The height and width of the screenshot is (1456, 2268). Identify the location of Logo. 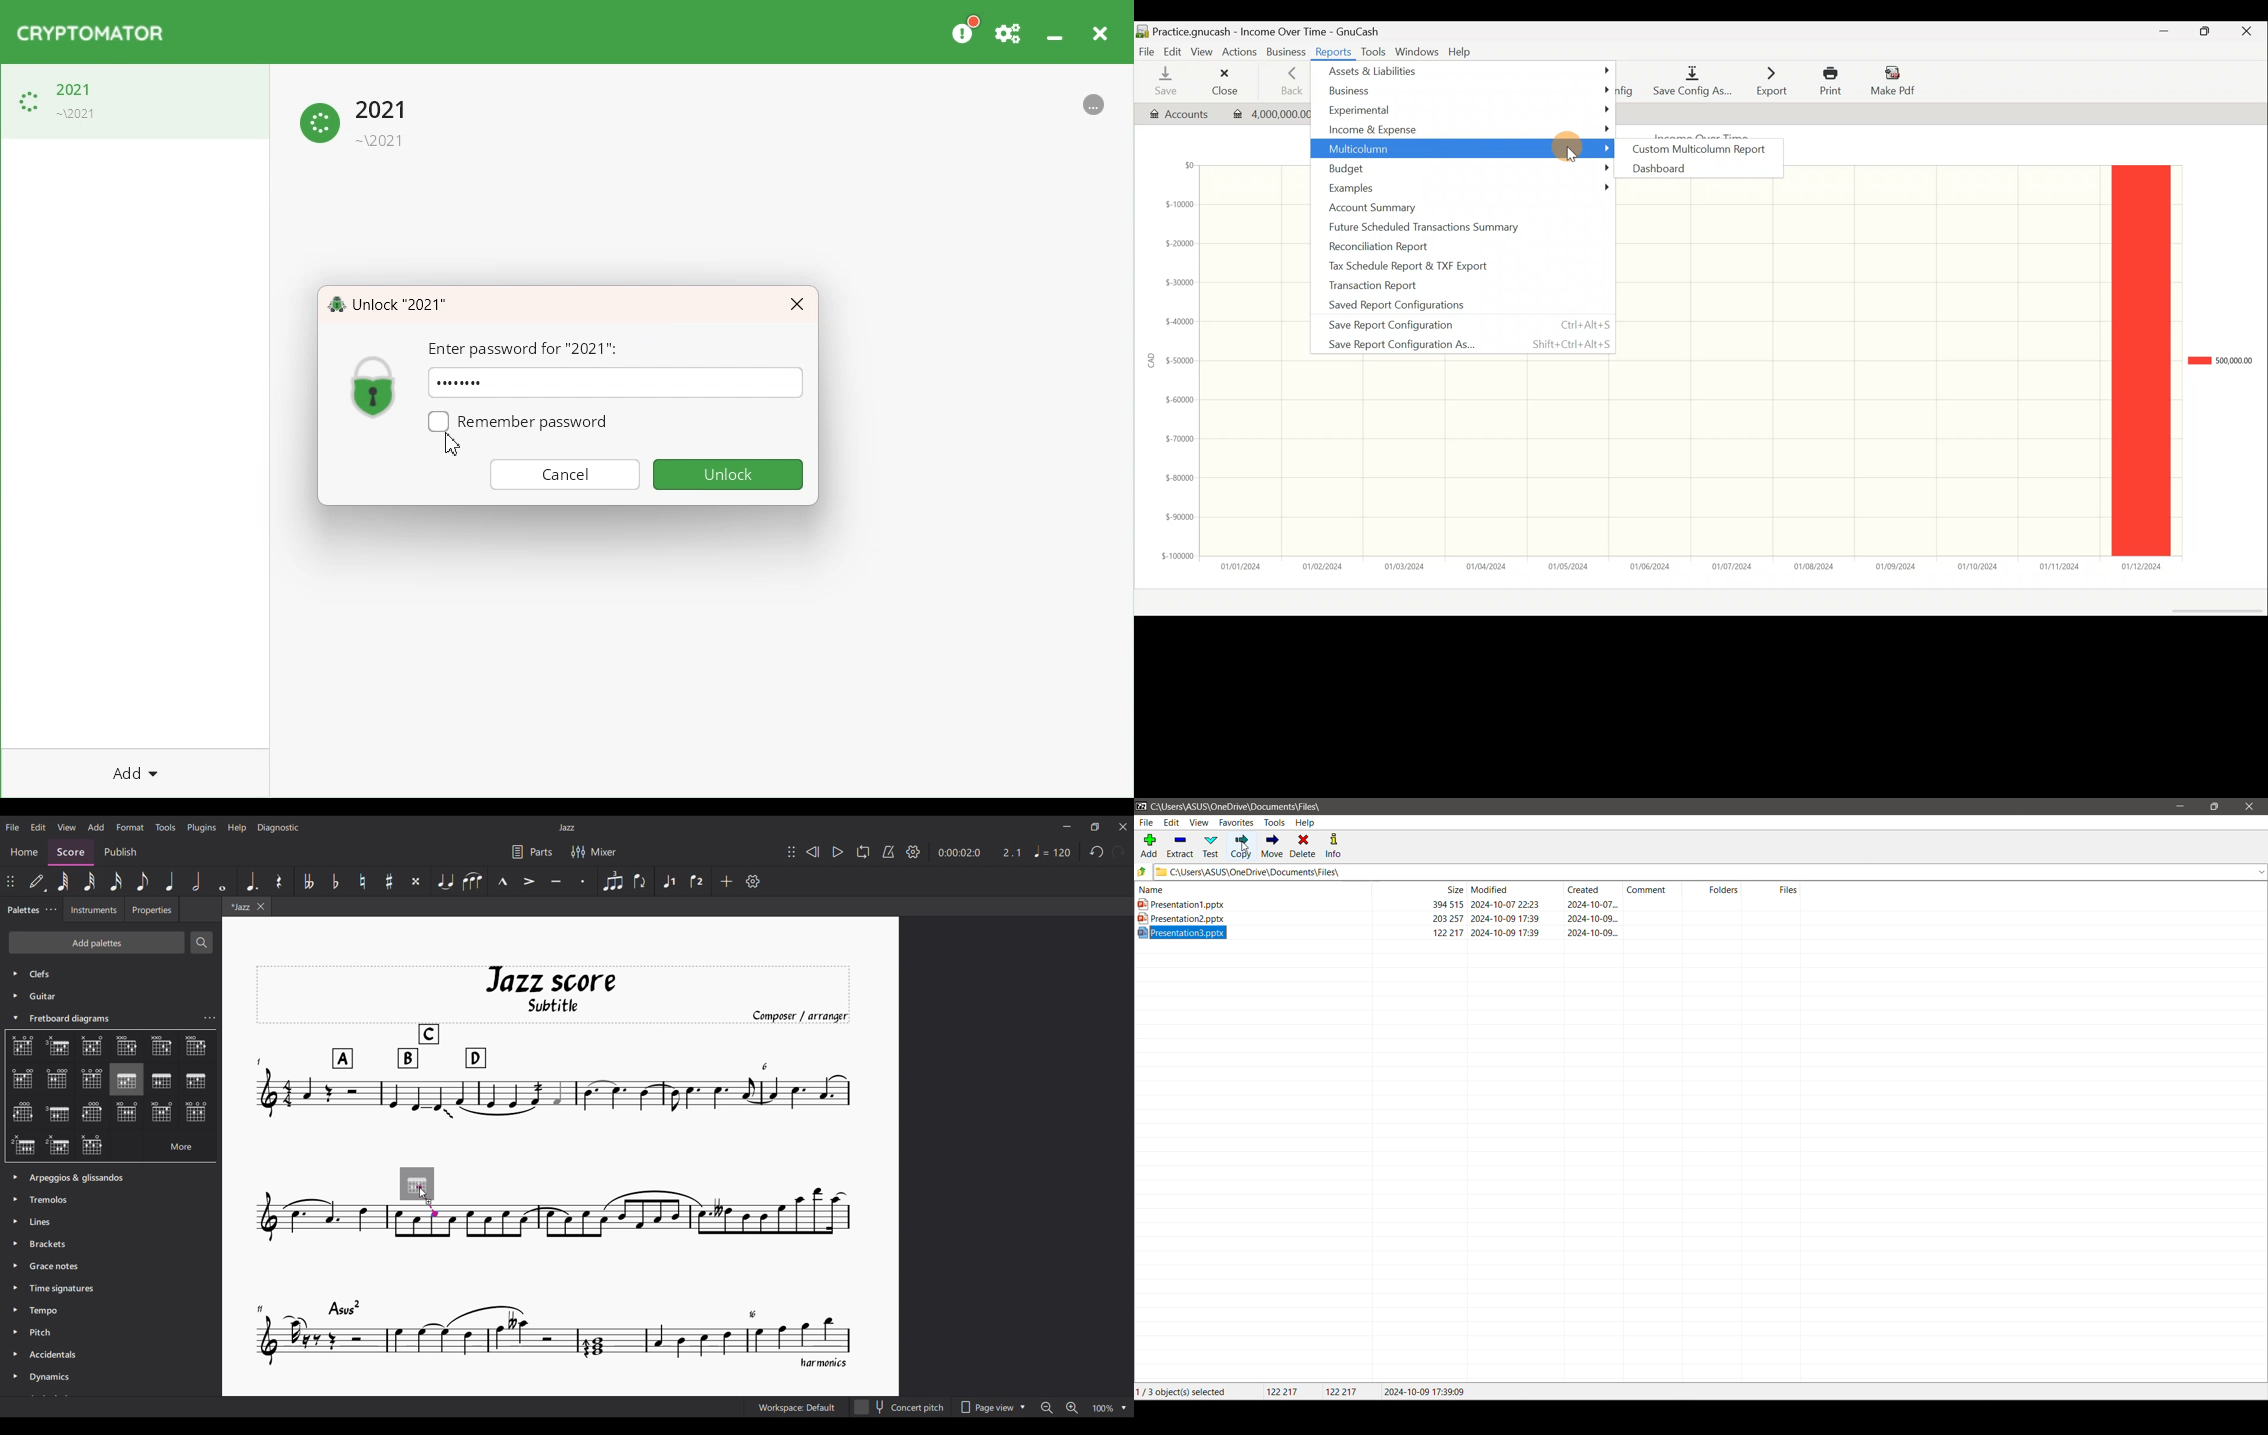
(90, 33).